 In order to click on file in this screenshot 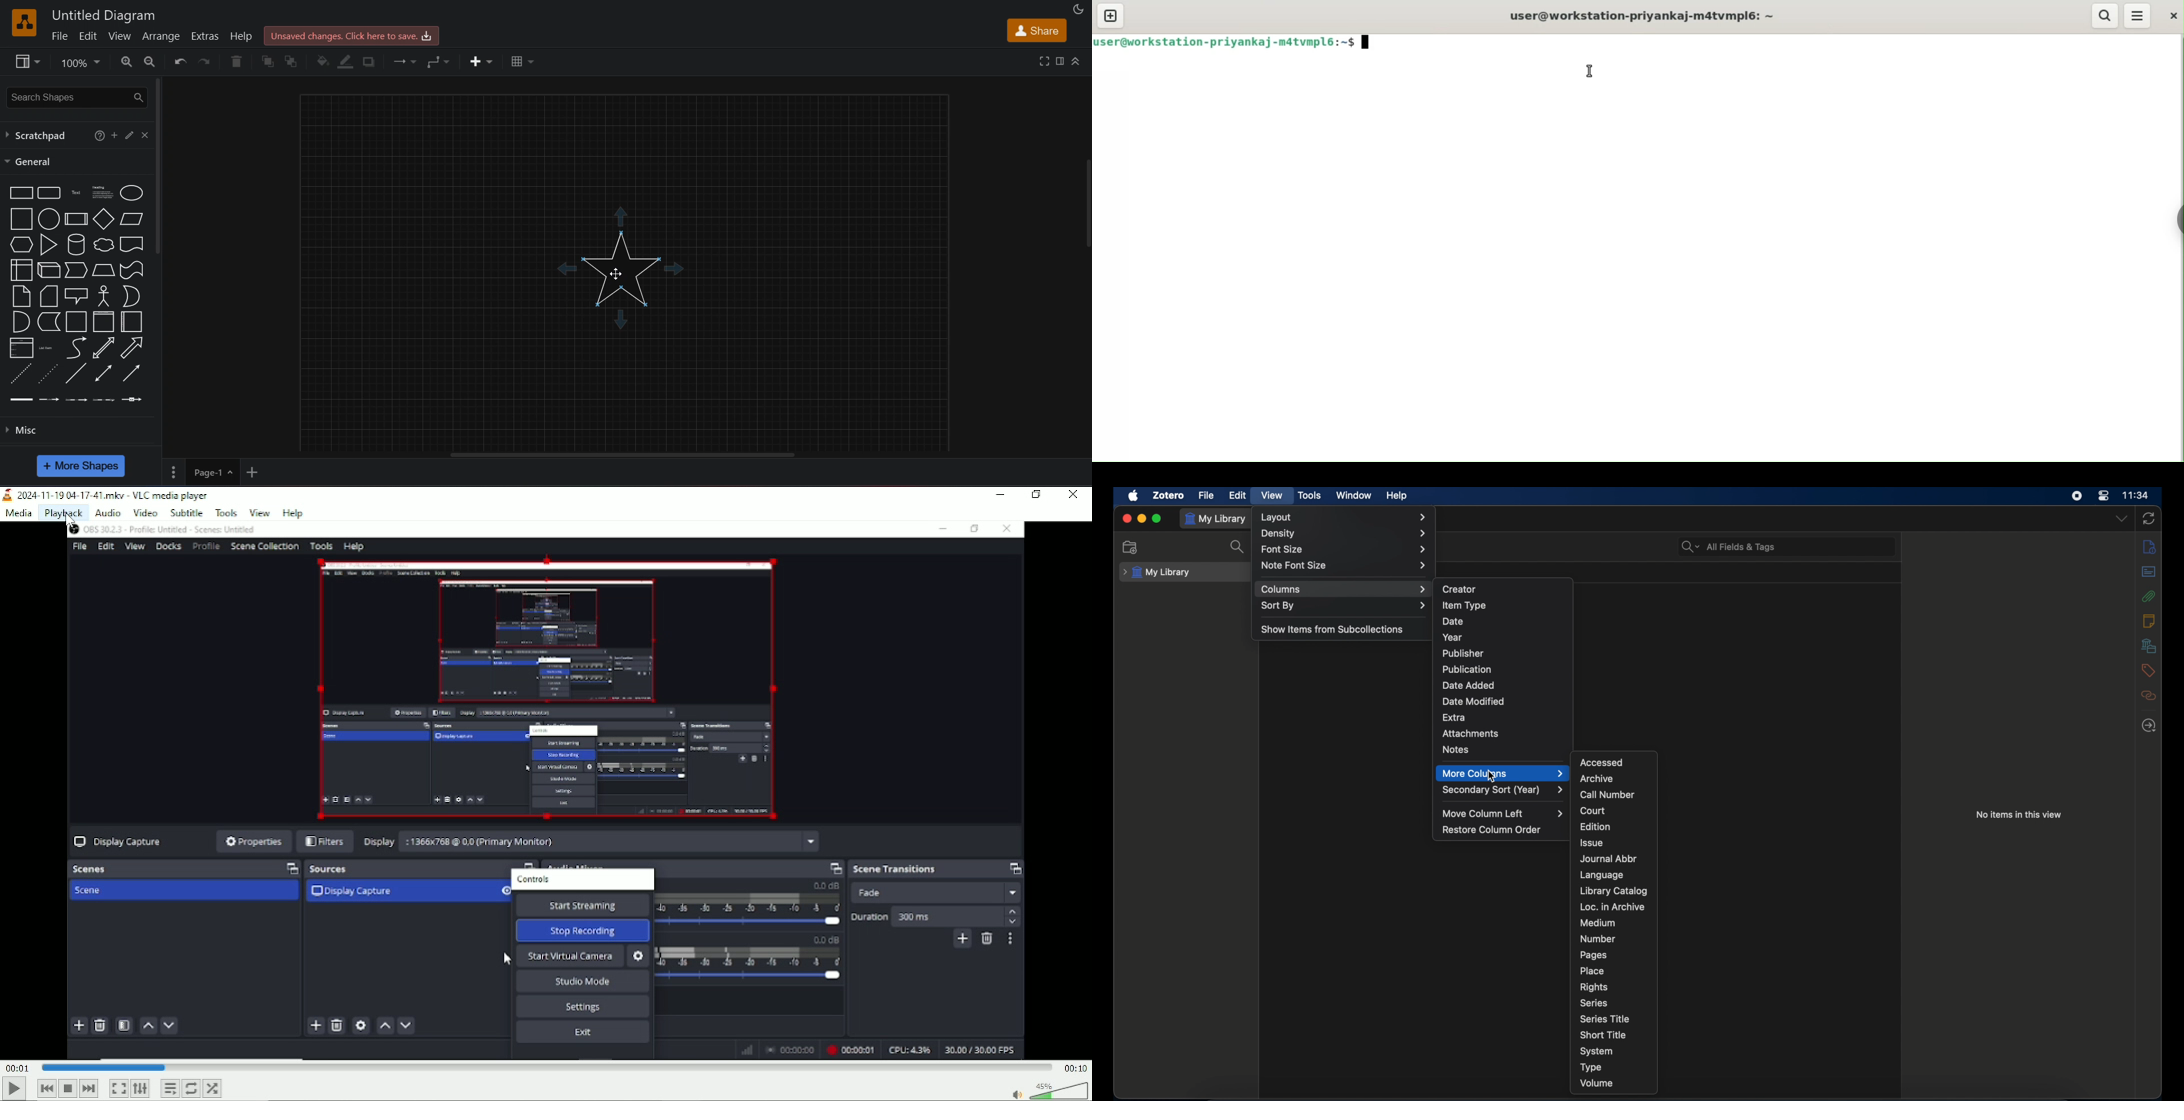, I will do `click(1206, 496)`.